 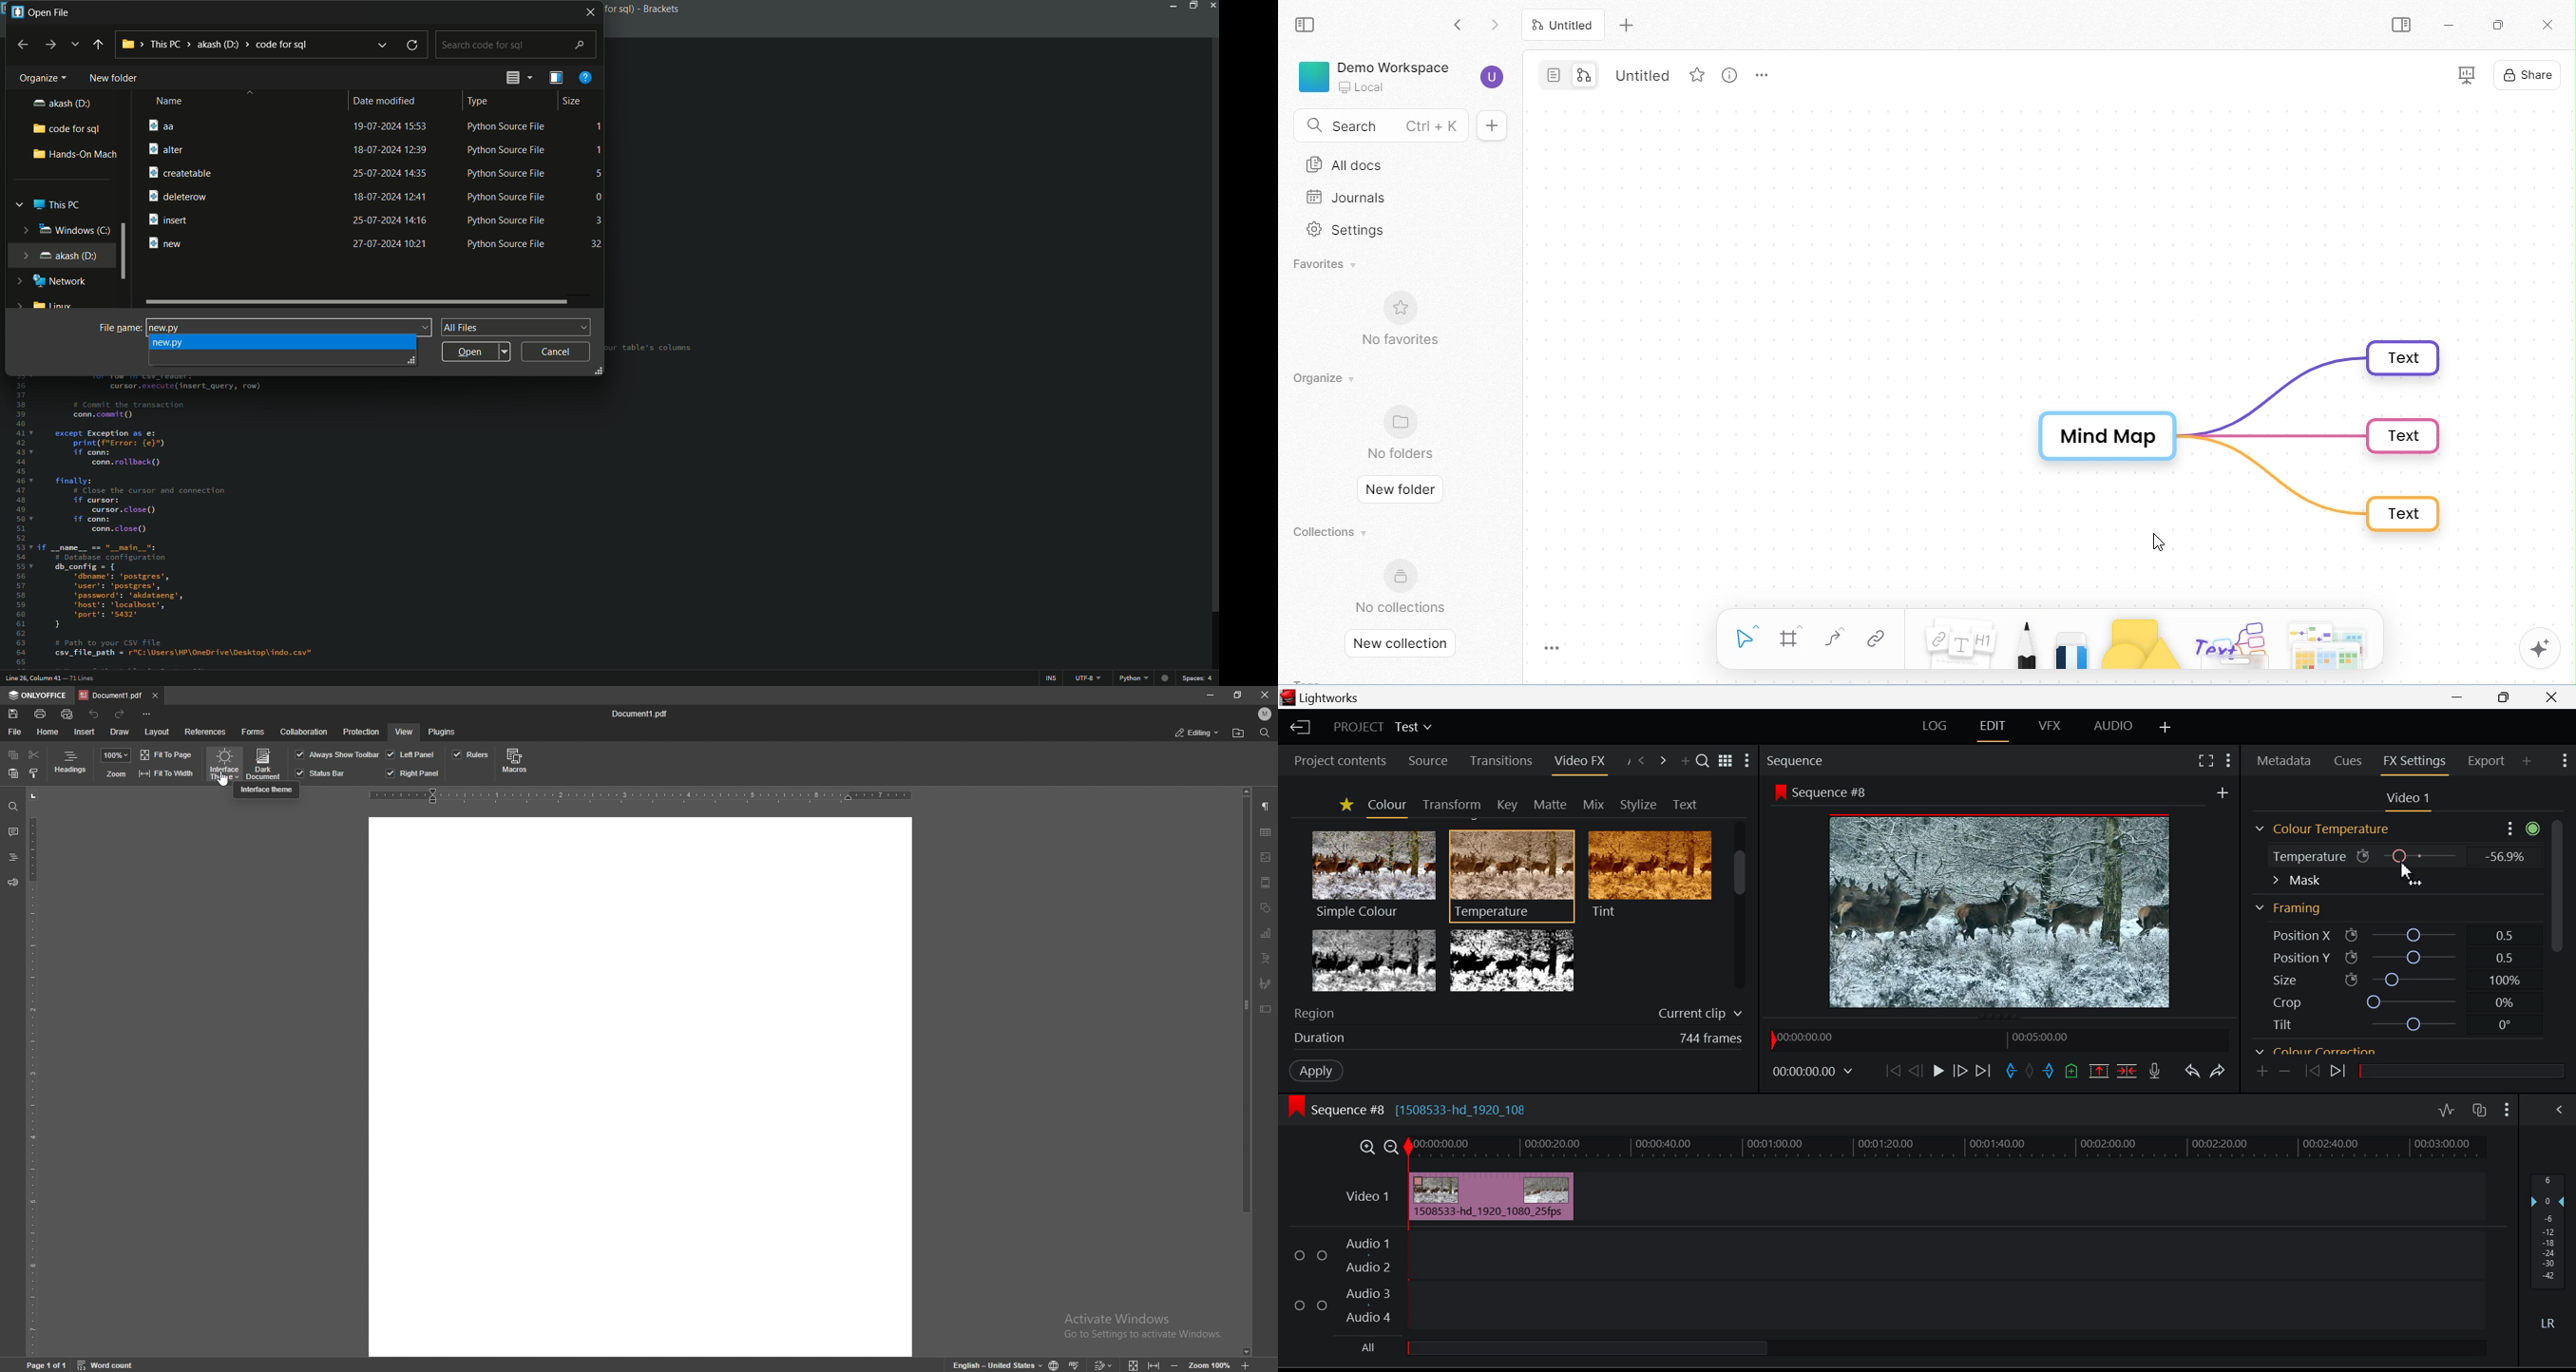 I want to click on resize, so click(x=1238, y=695).